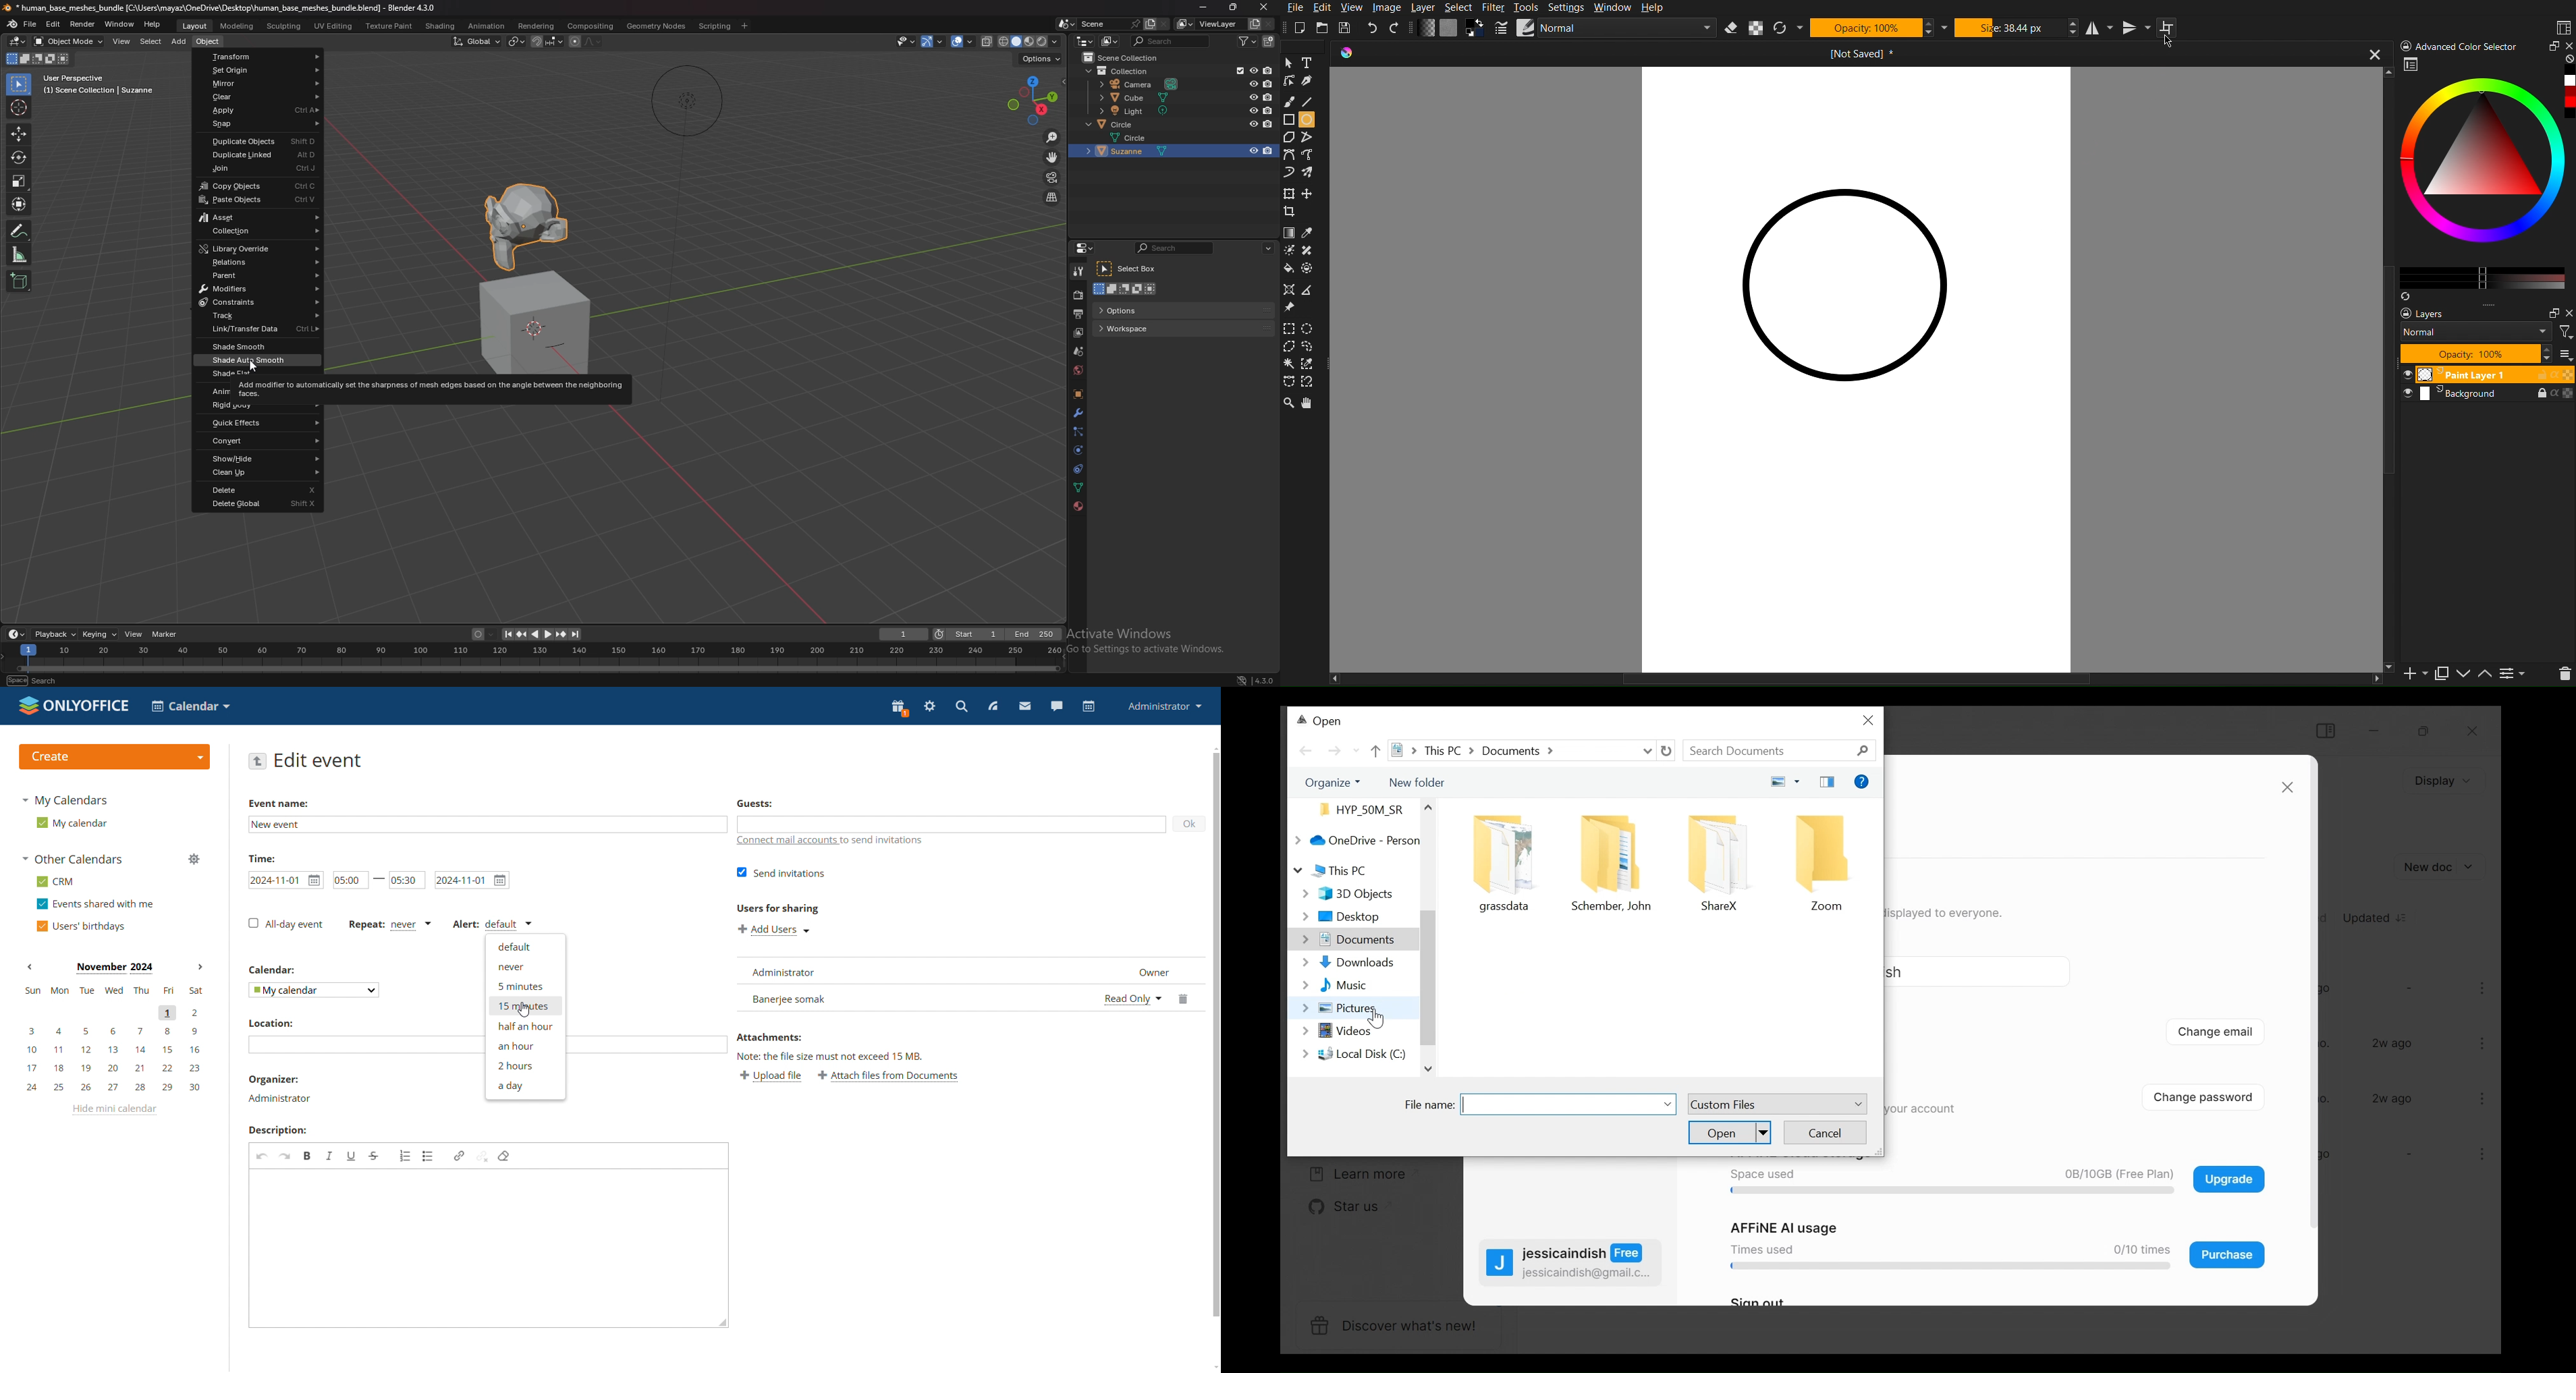  Describe the element at coordinates (1288, 138) in the screenshot. I see `Polygon` at that location.